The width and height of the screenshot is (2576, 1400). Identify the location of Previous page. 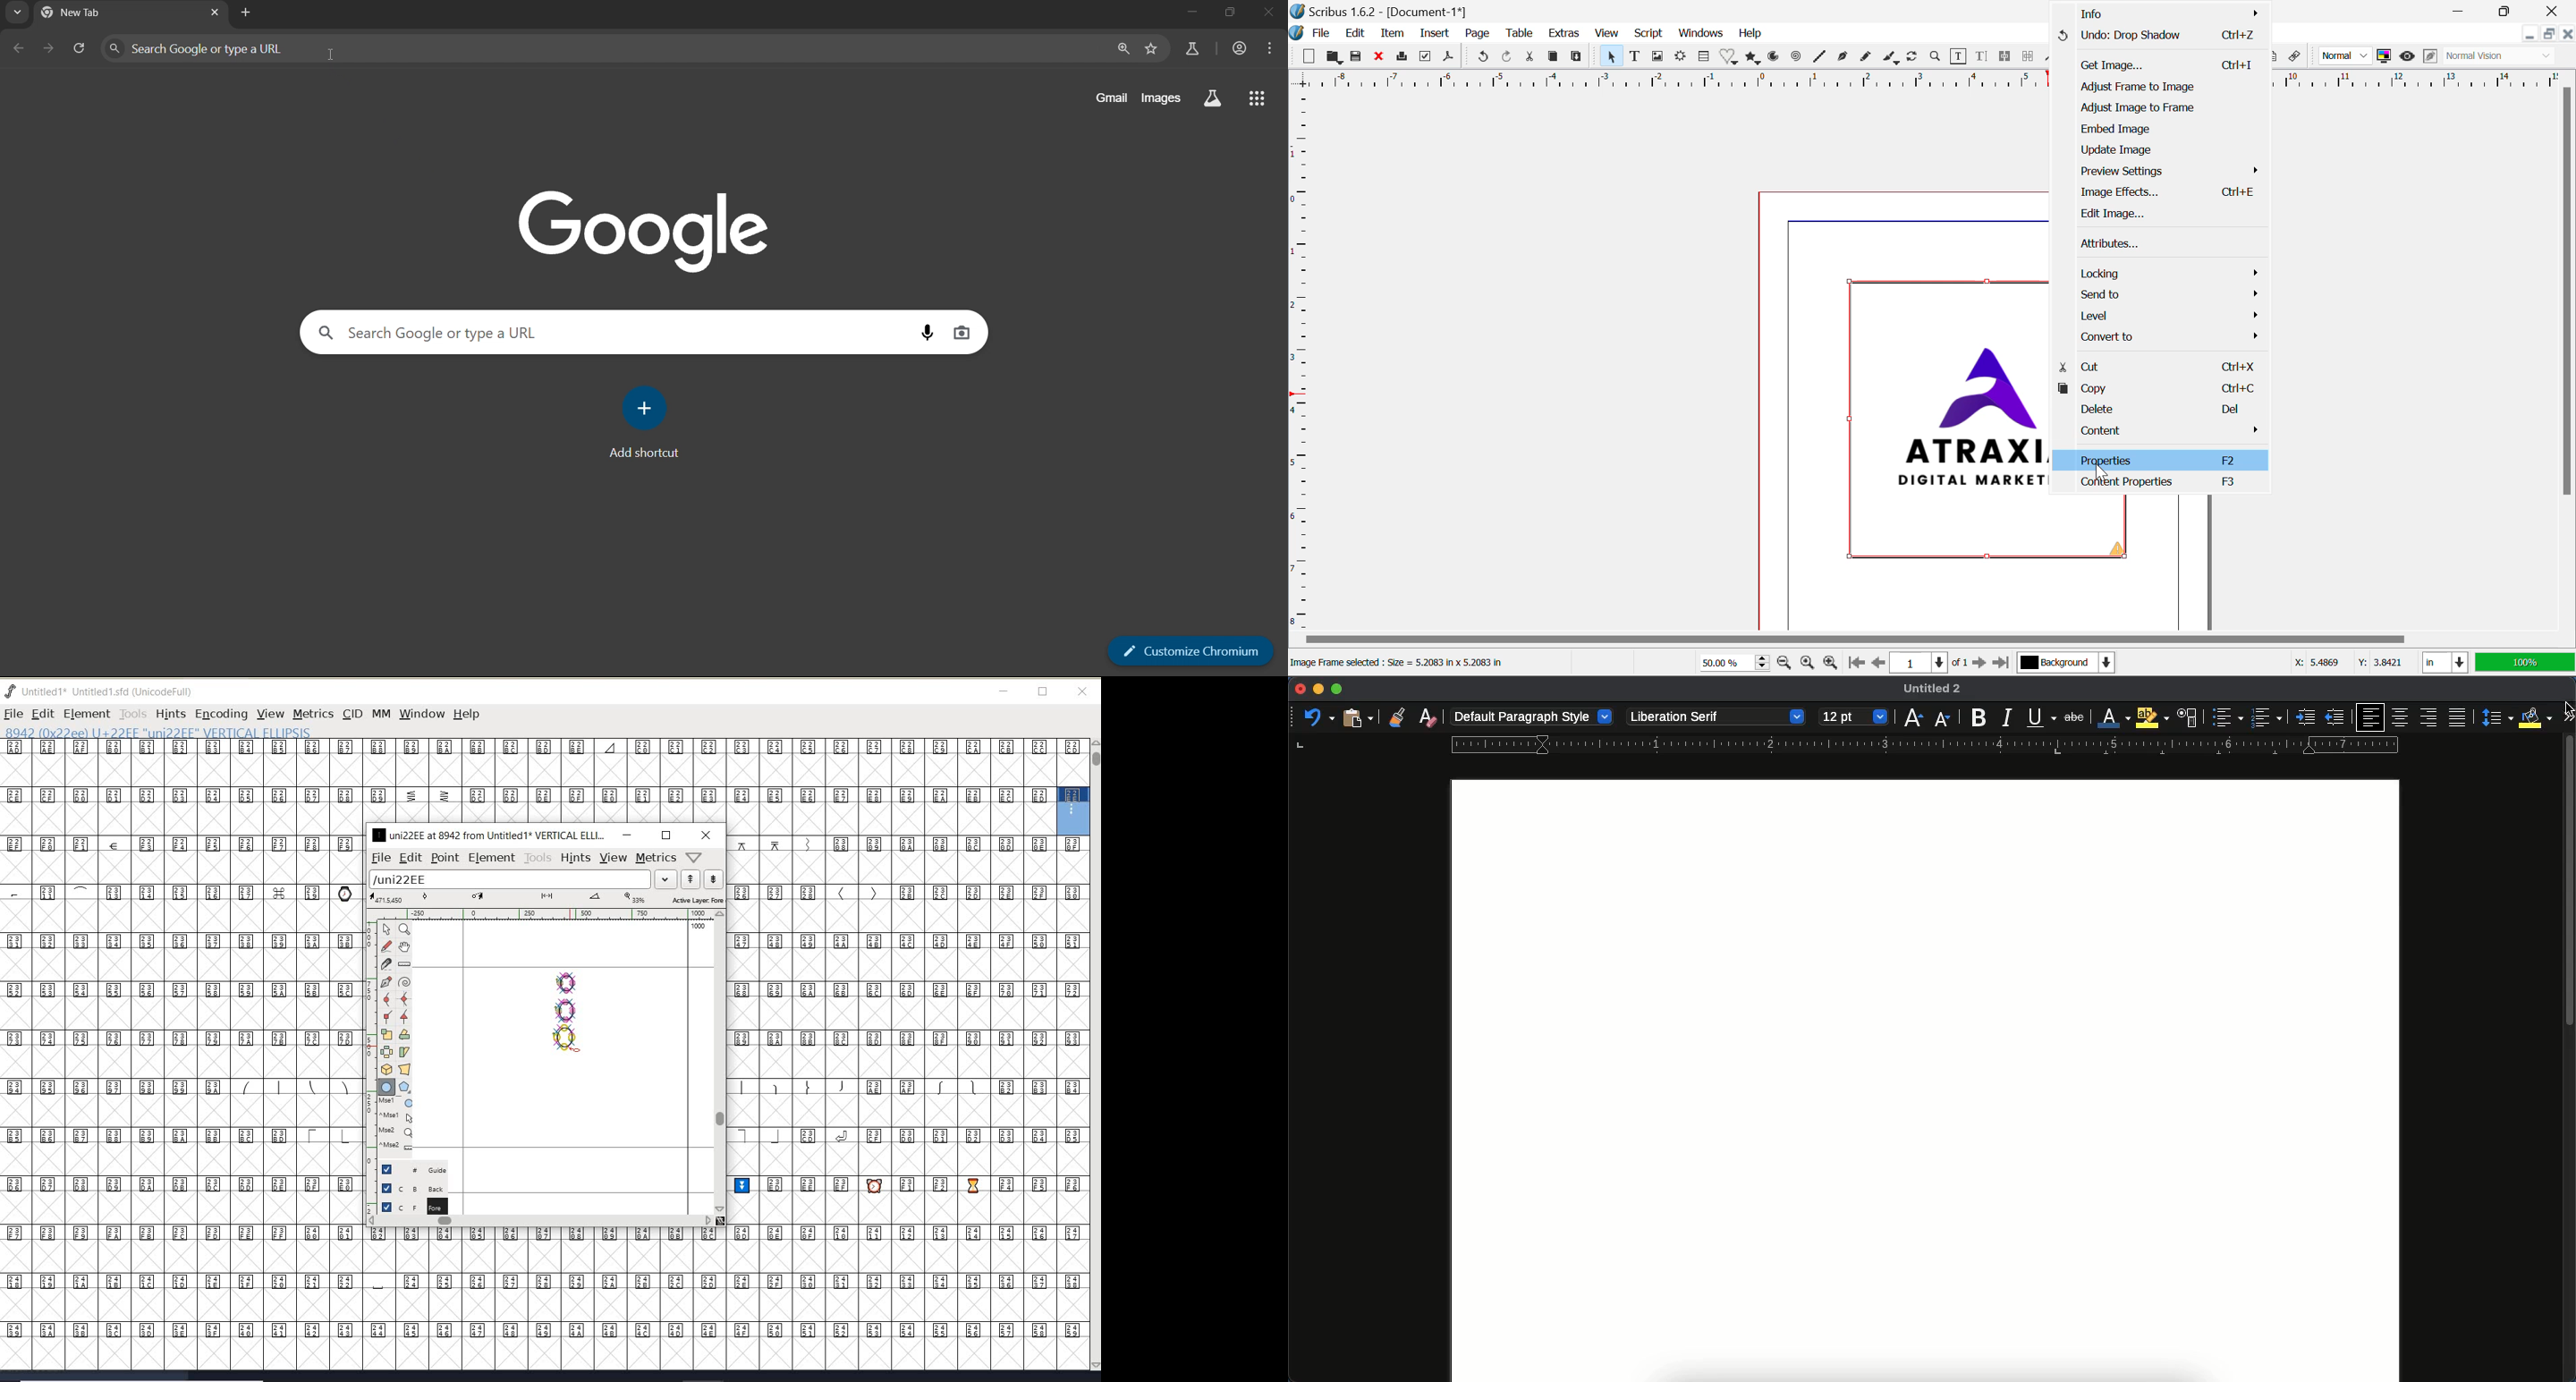
(1876, 662).